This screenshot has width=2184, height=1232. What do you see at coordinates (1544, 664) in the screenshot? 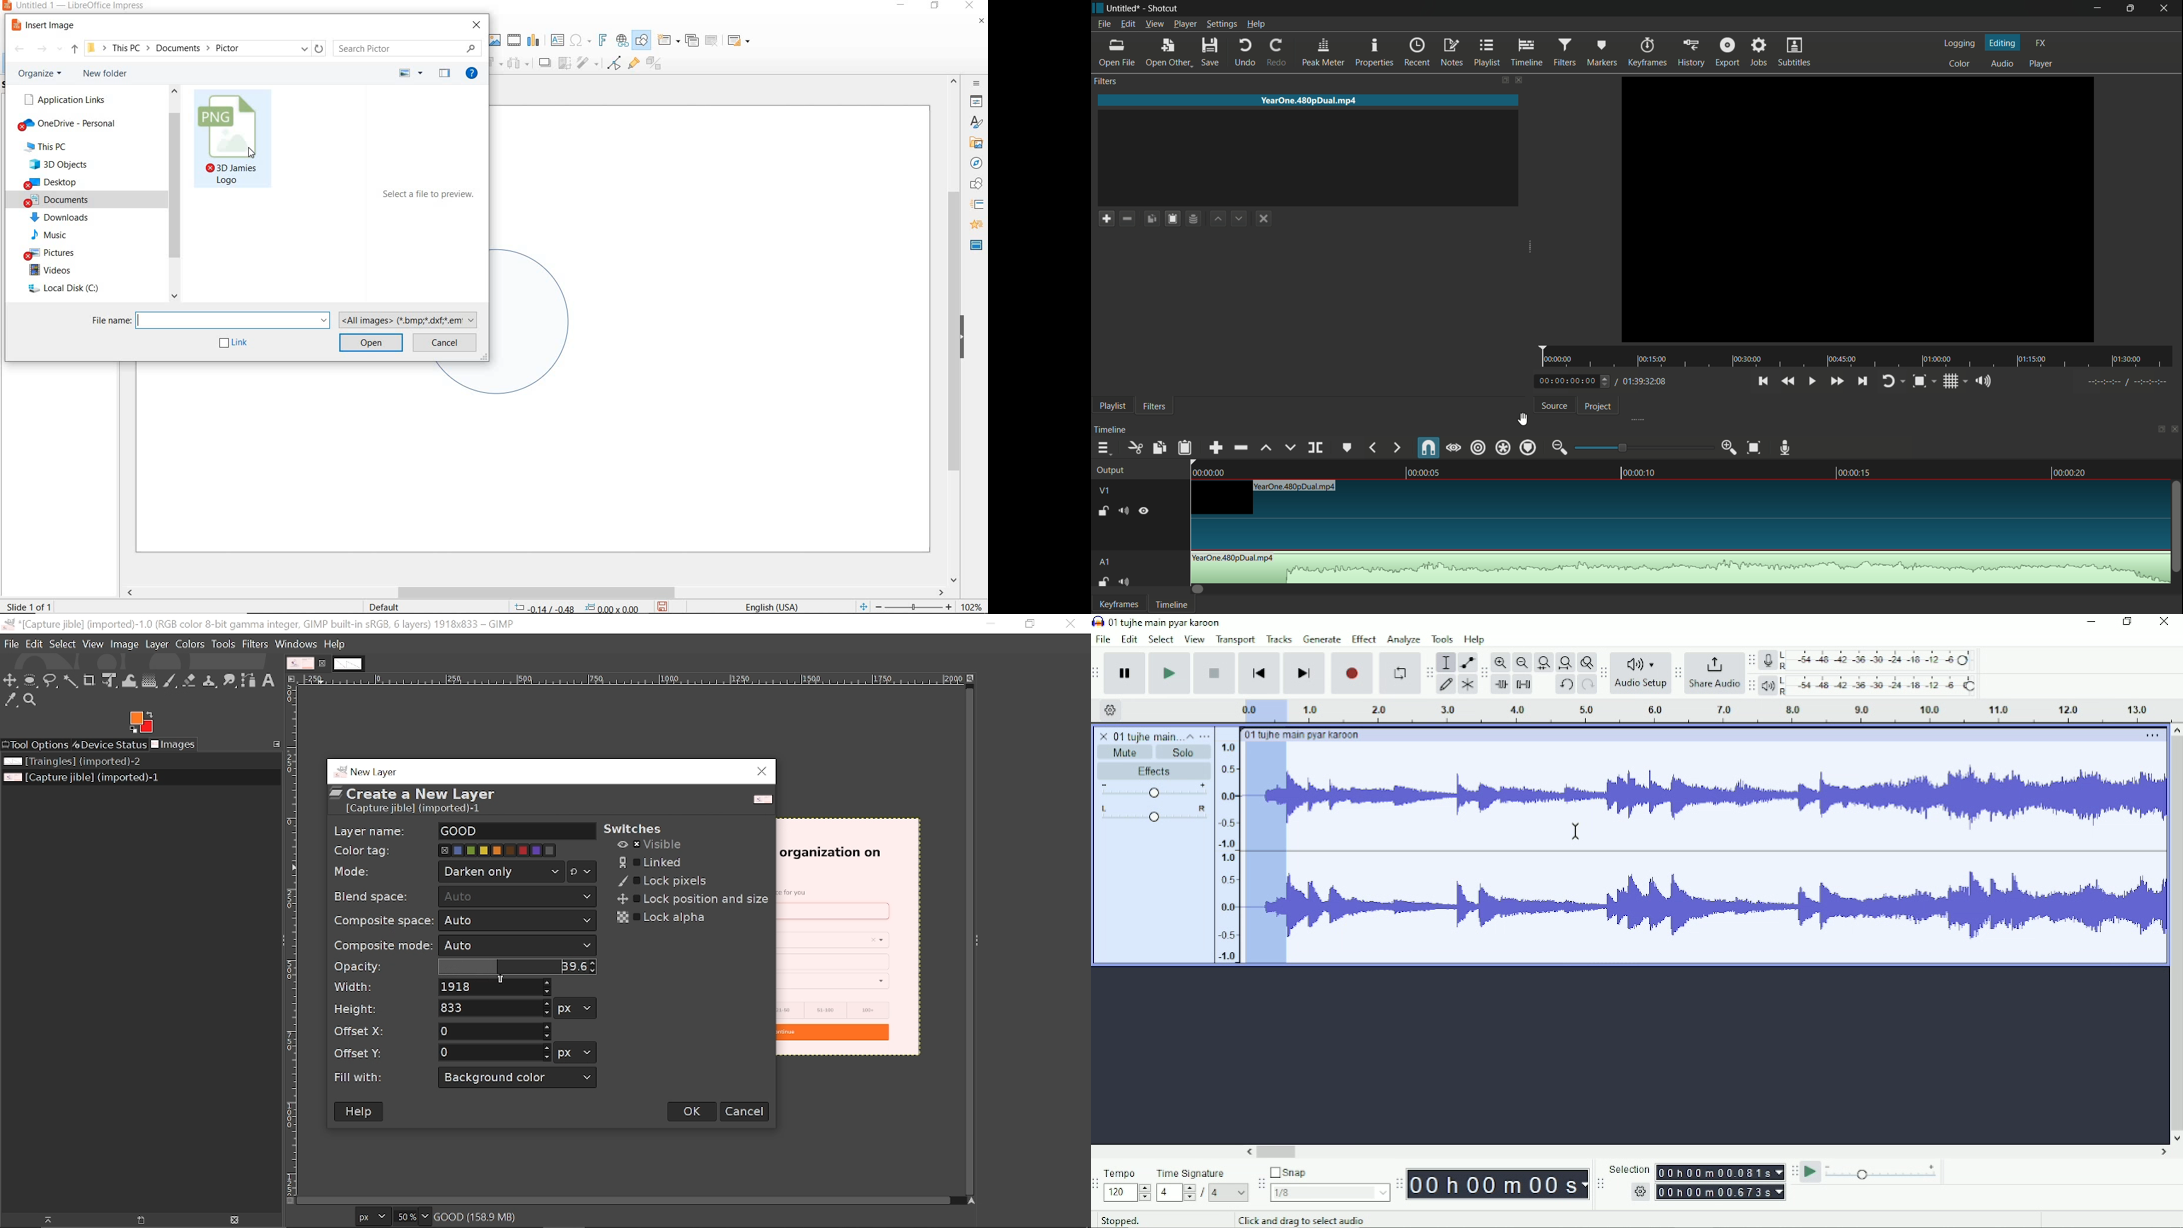
I see `Fit selection to width` at bounding box center [1544, 664].